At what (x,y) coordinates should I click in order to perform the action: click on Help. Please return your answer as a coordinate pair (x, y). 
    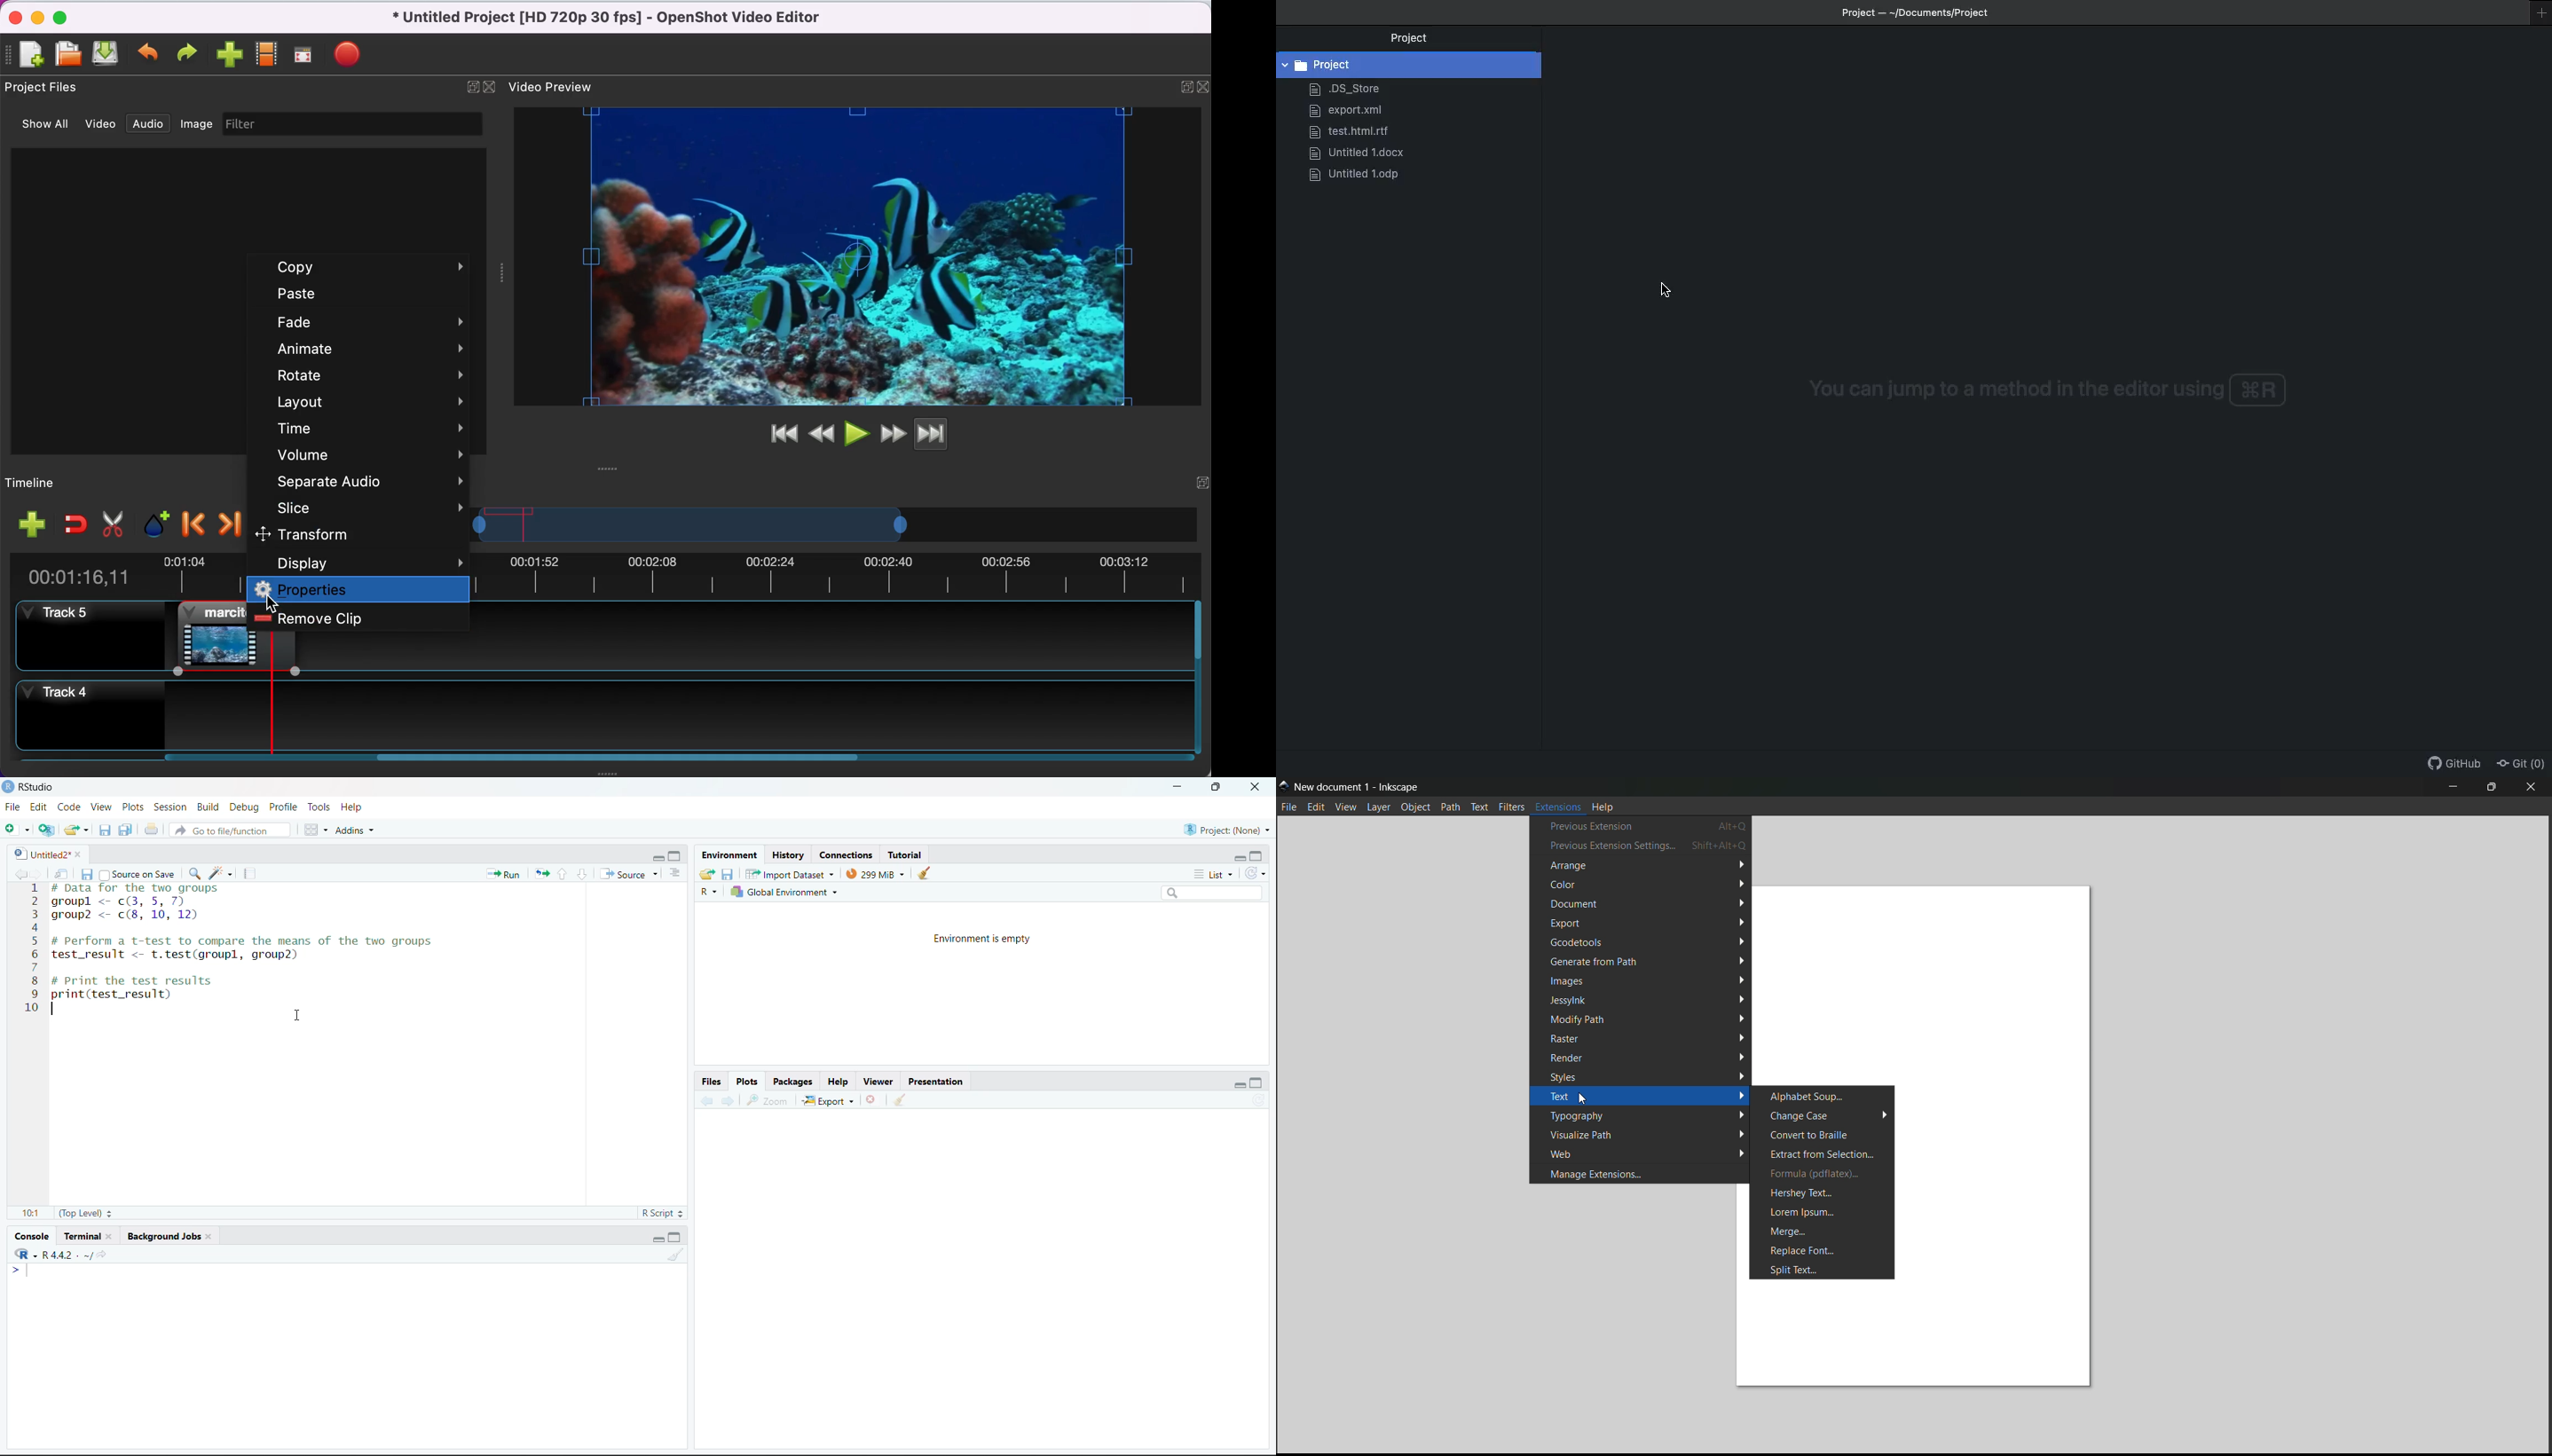
    Looking at the image, I should click on (841, 1081).